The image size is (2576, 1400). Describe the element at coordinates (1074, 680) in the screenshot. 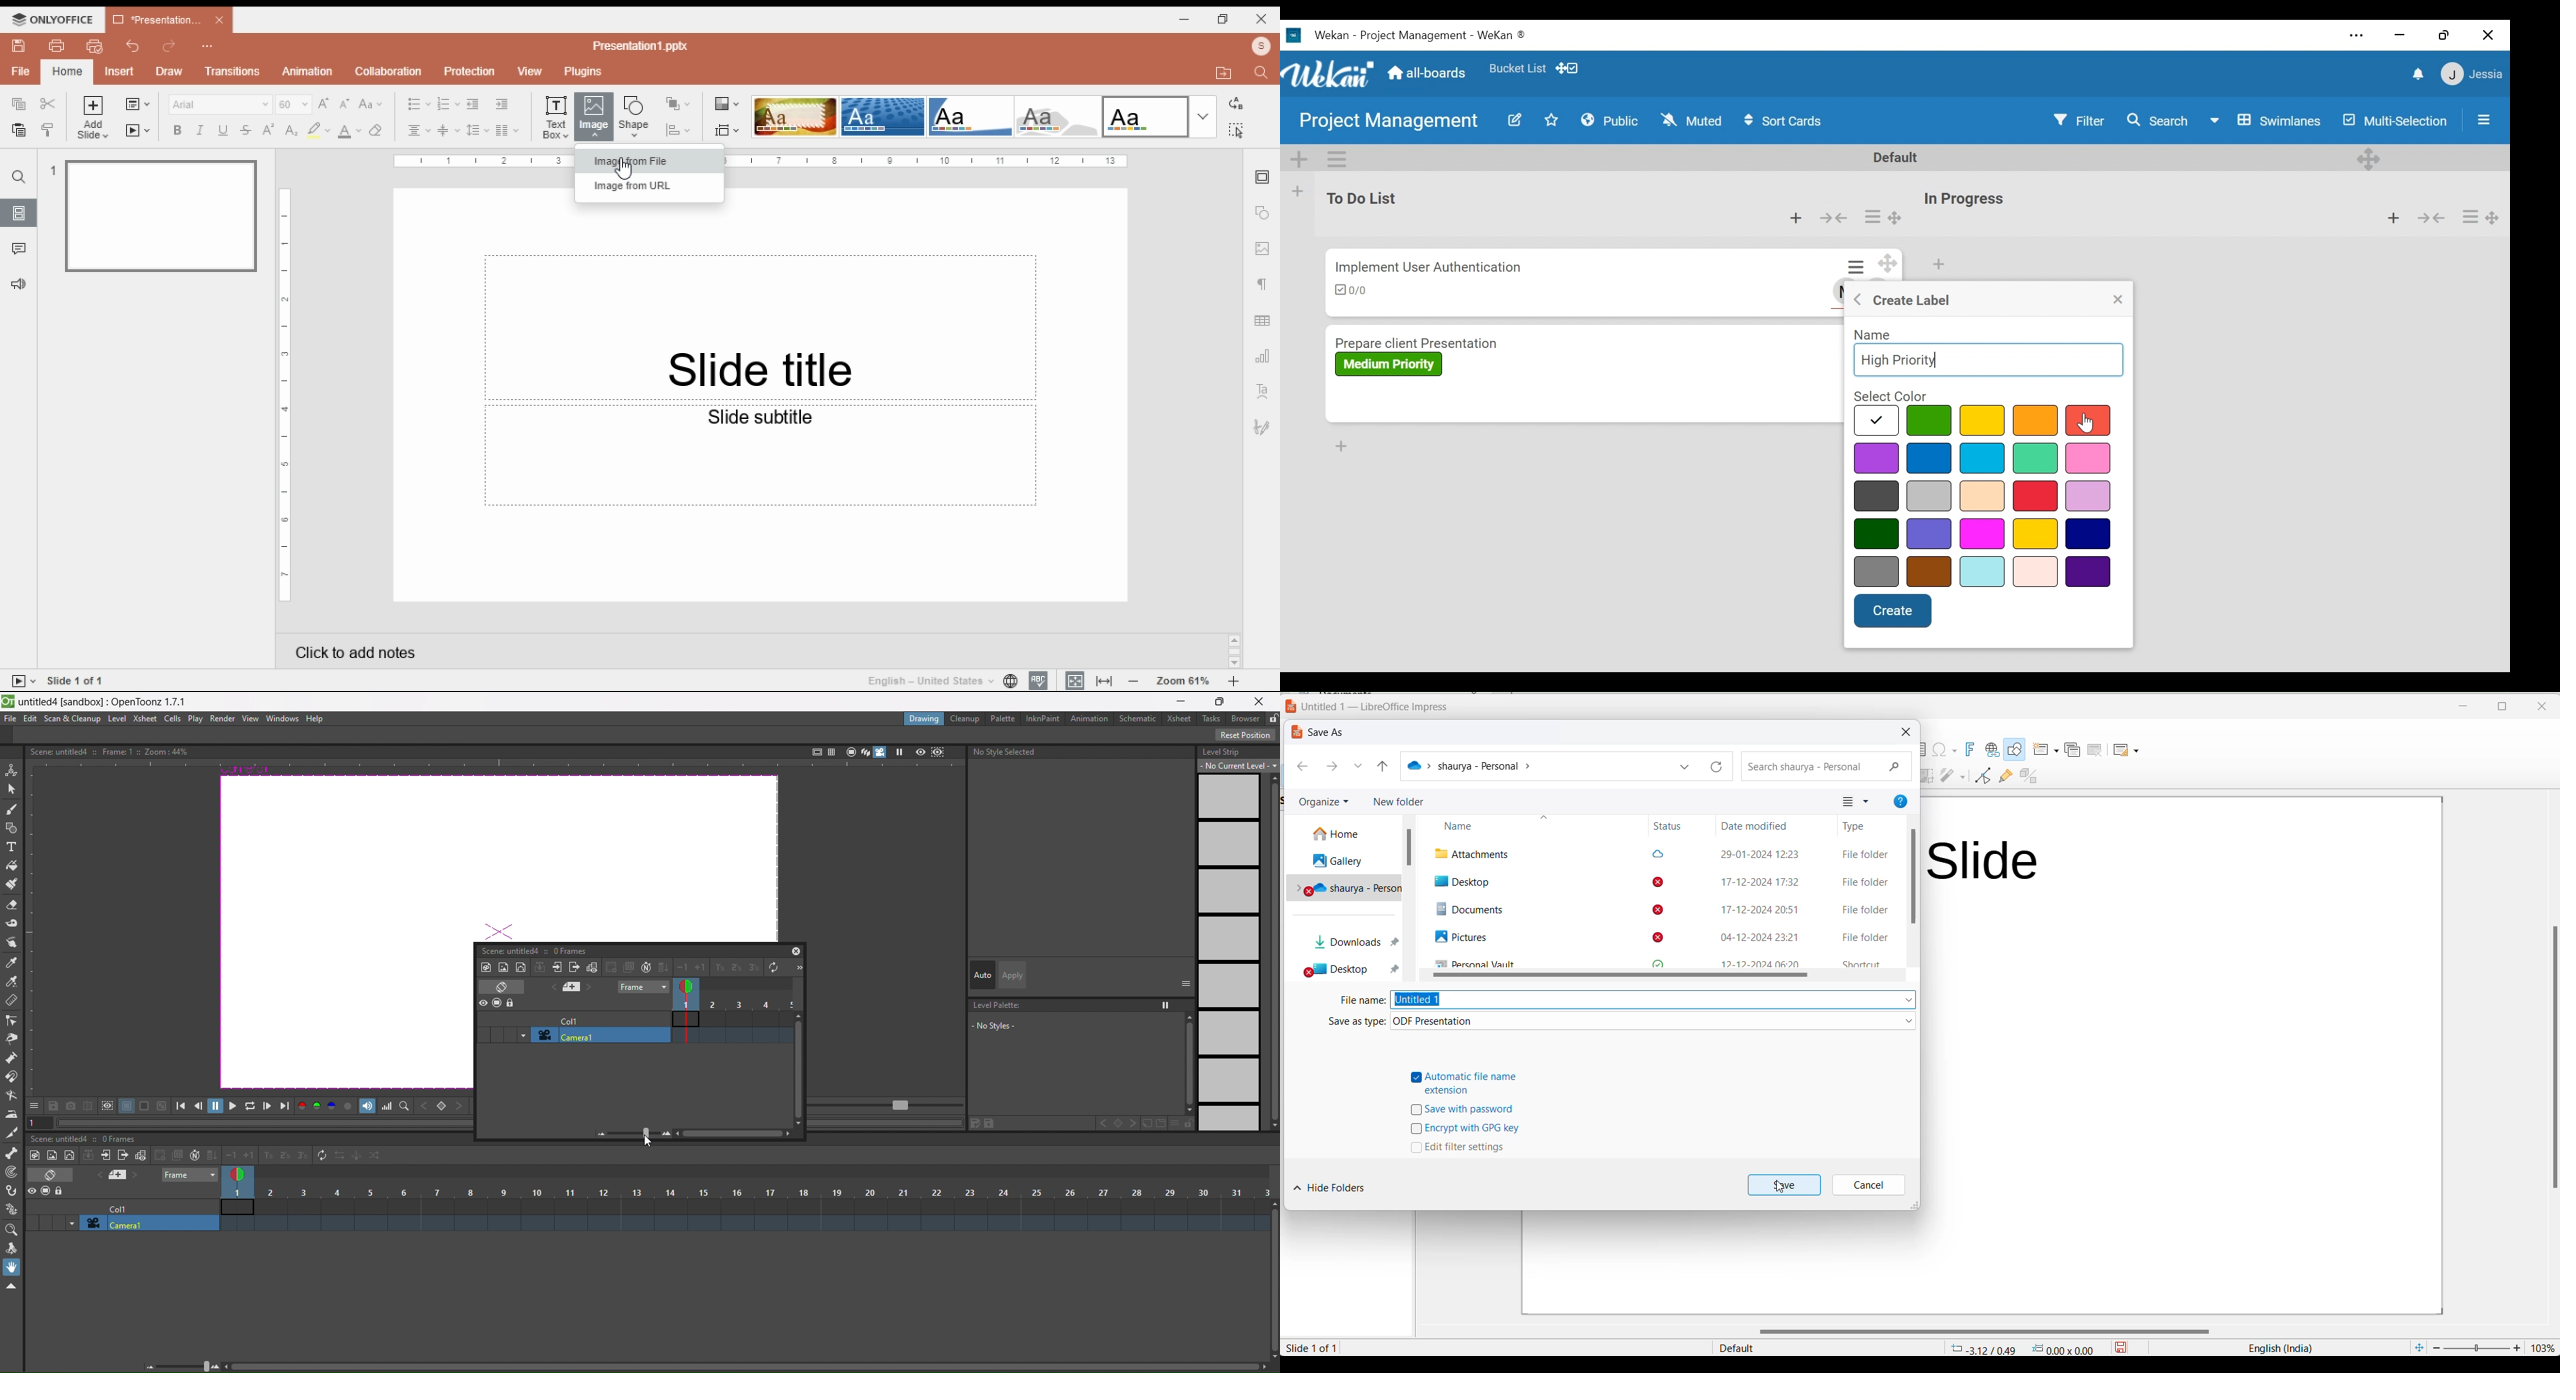

I see `fit to slide` at that location.